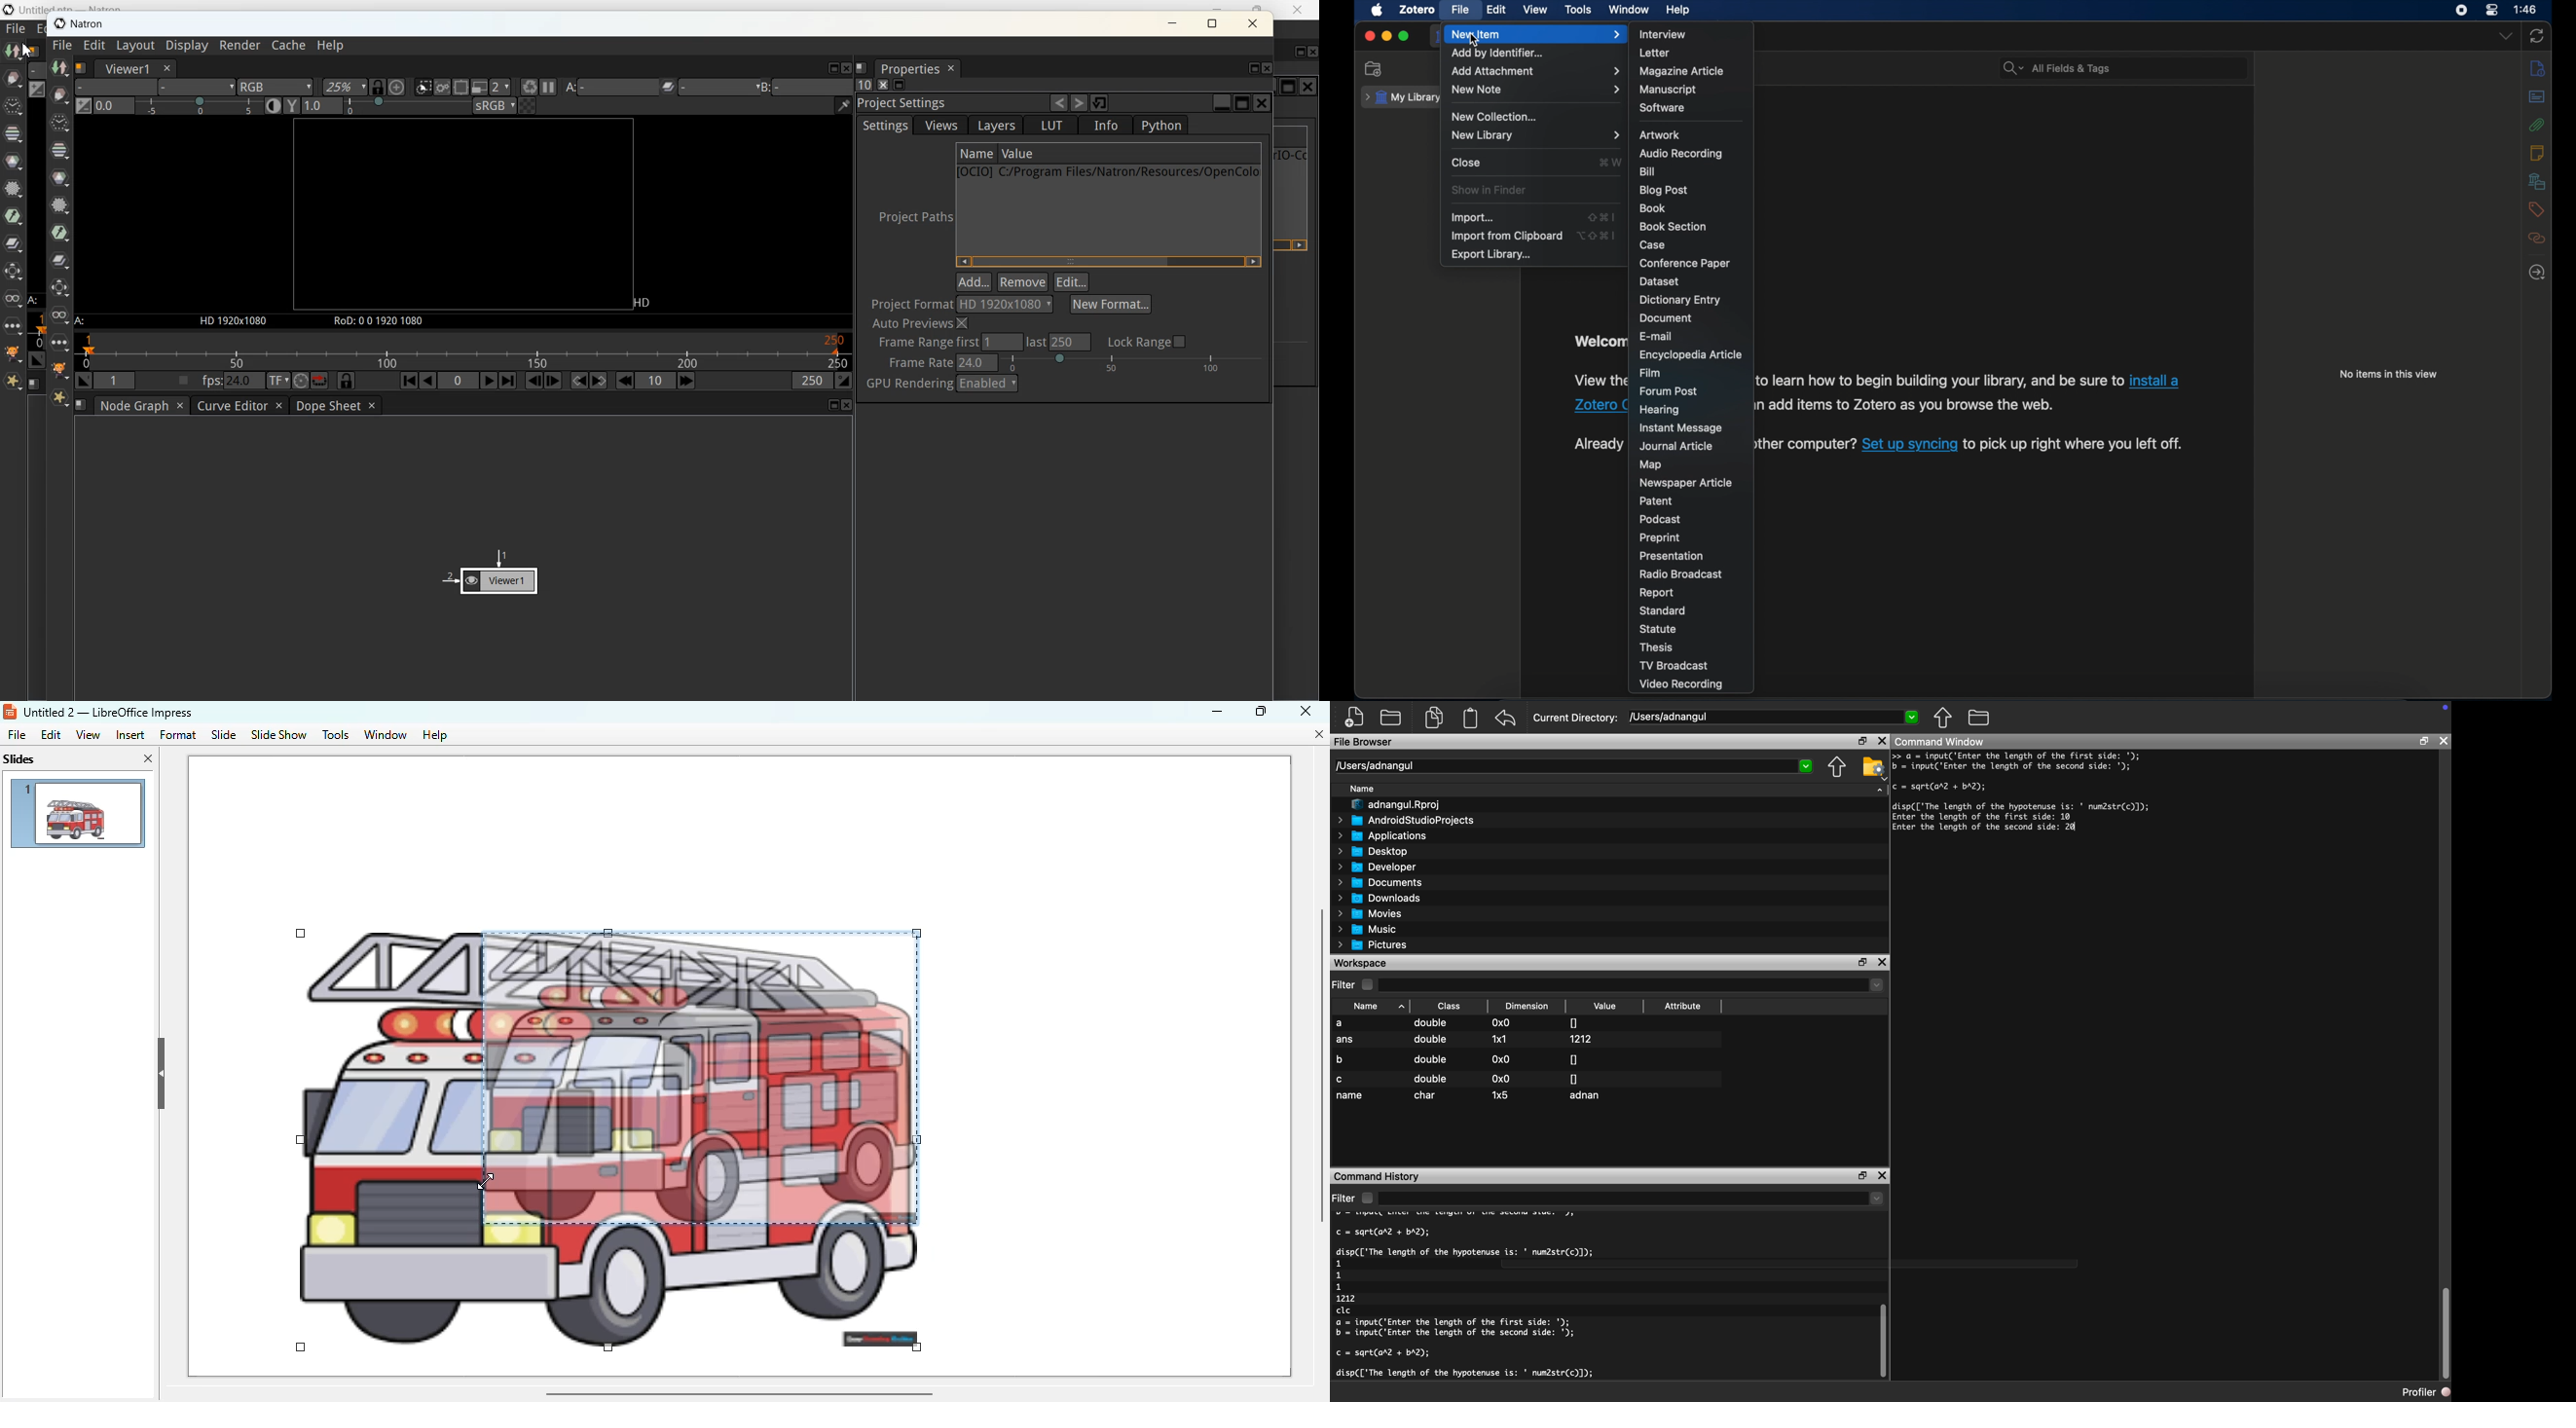  Describe the element at coordinates (1319, 1066) in the screenshot. I see `vertical scroll bar` at that location.